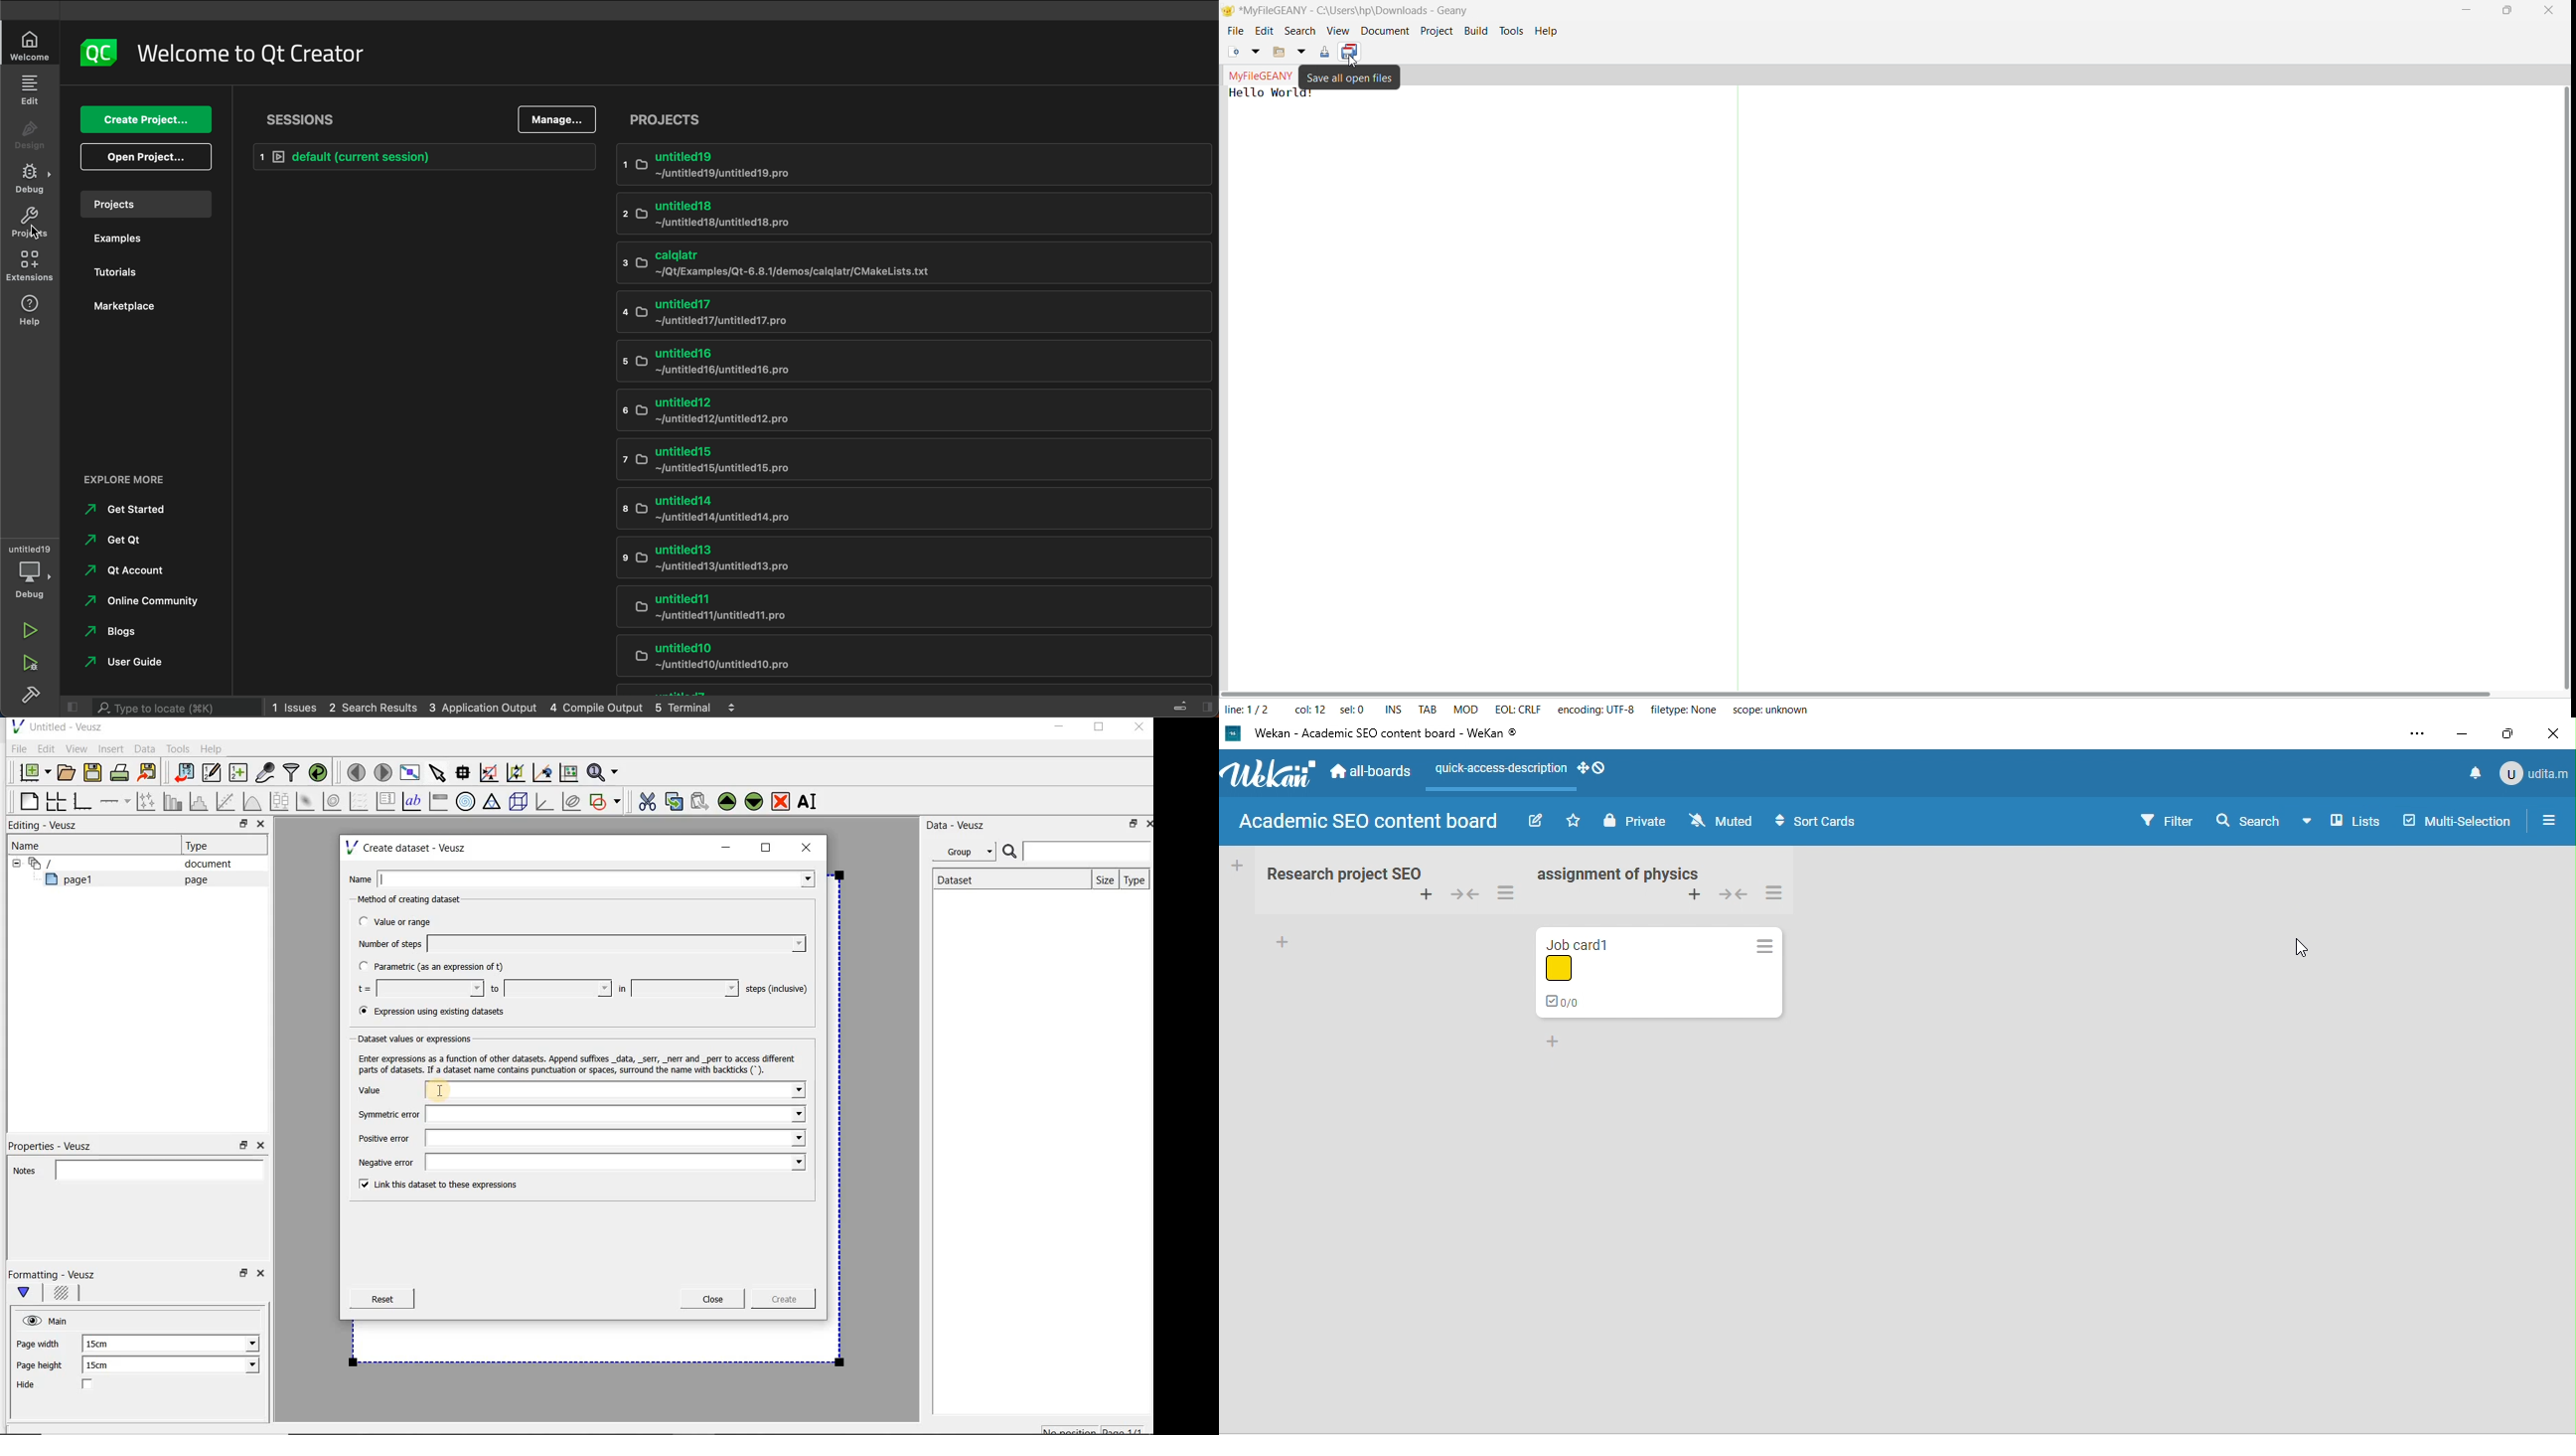  I want to click on Data, so click(146, 748).